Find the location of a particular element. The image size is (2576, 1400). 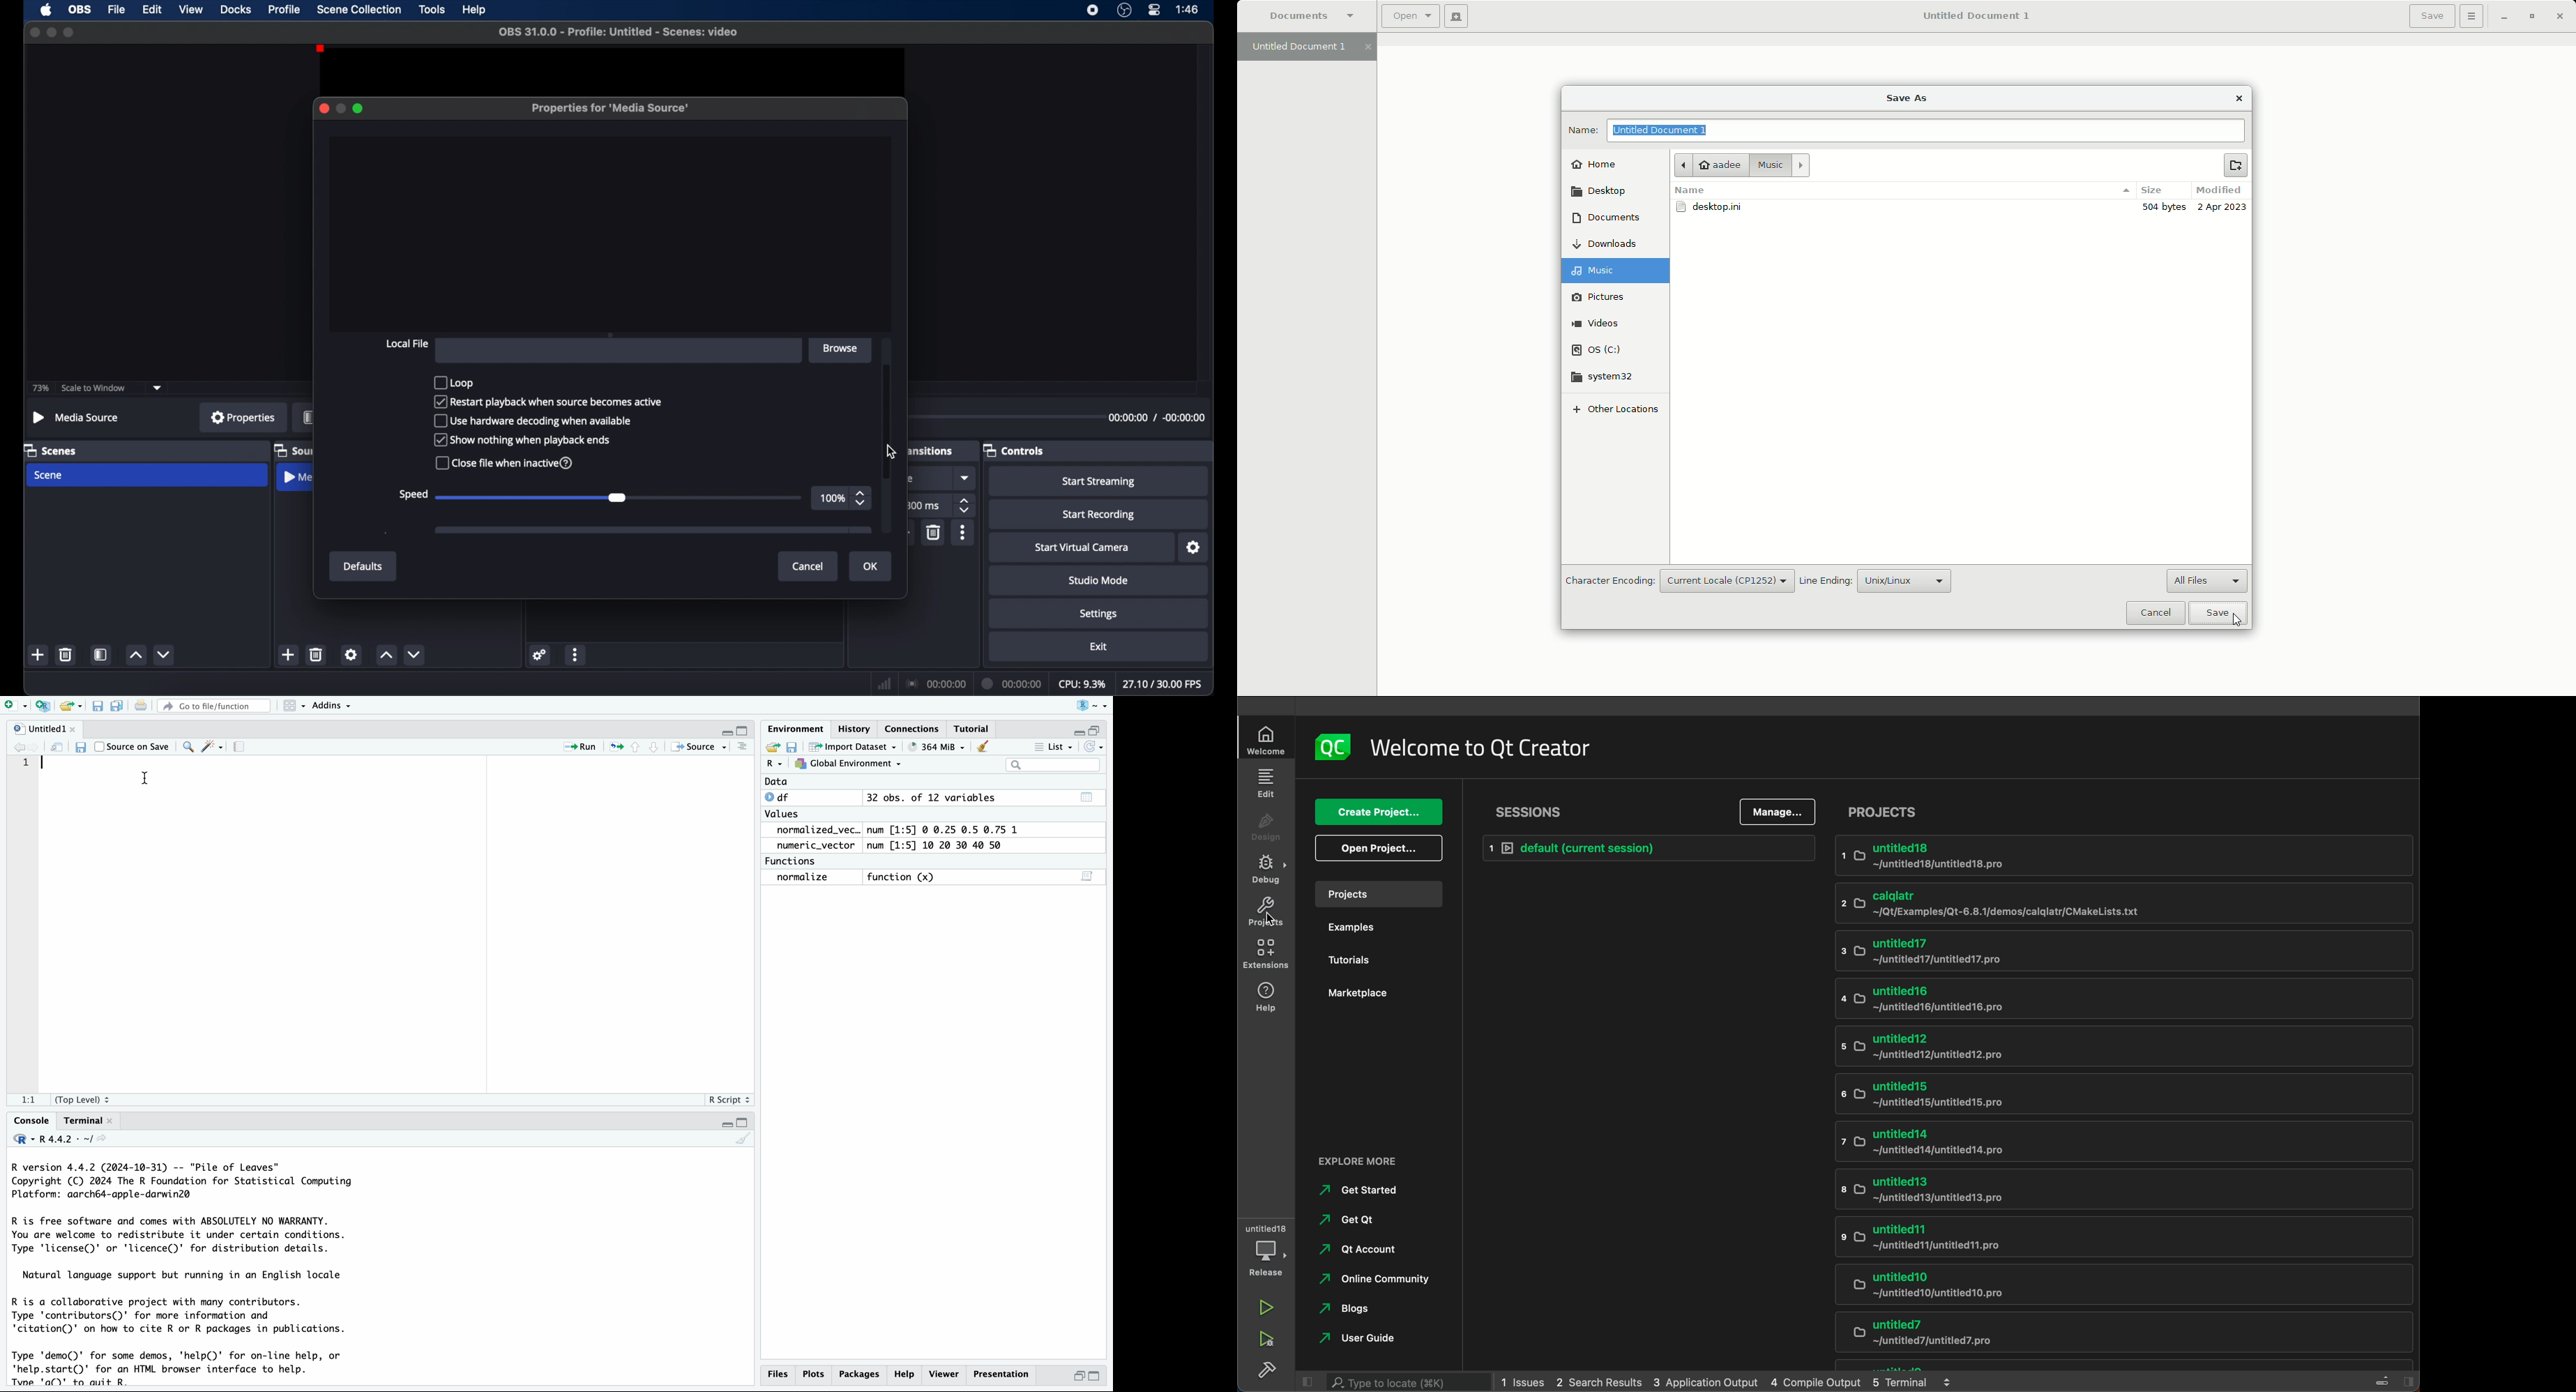

Help is located at coordinates (907, 1375).